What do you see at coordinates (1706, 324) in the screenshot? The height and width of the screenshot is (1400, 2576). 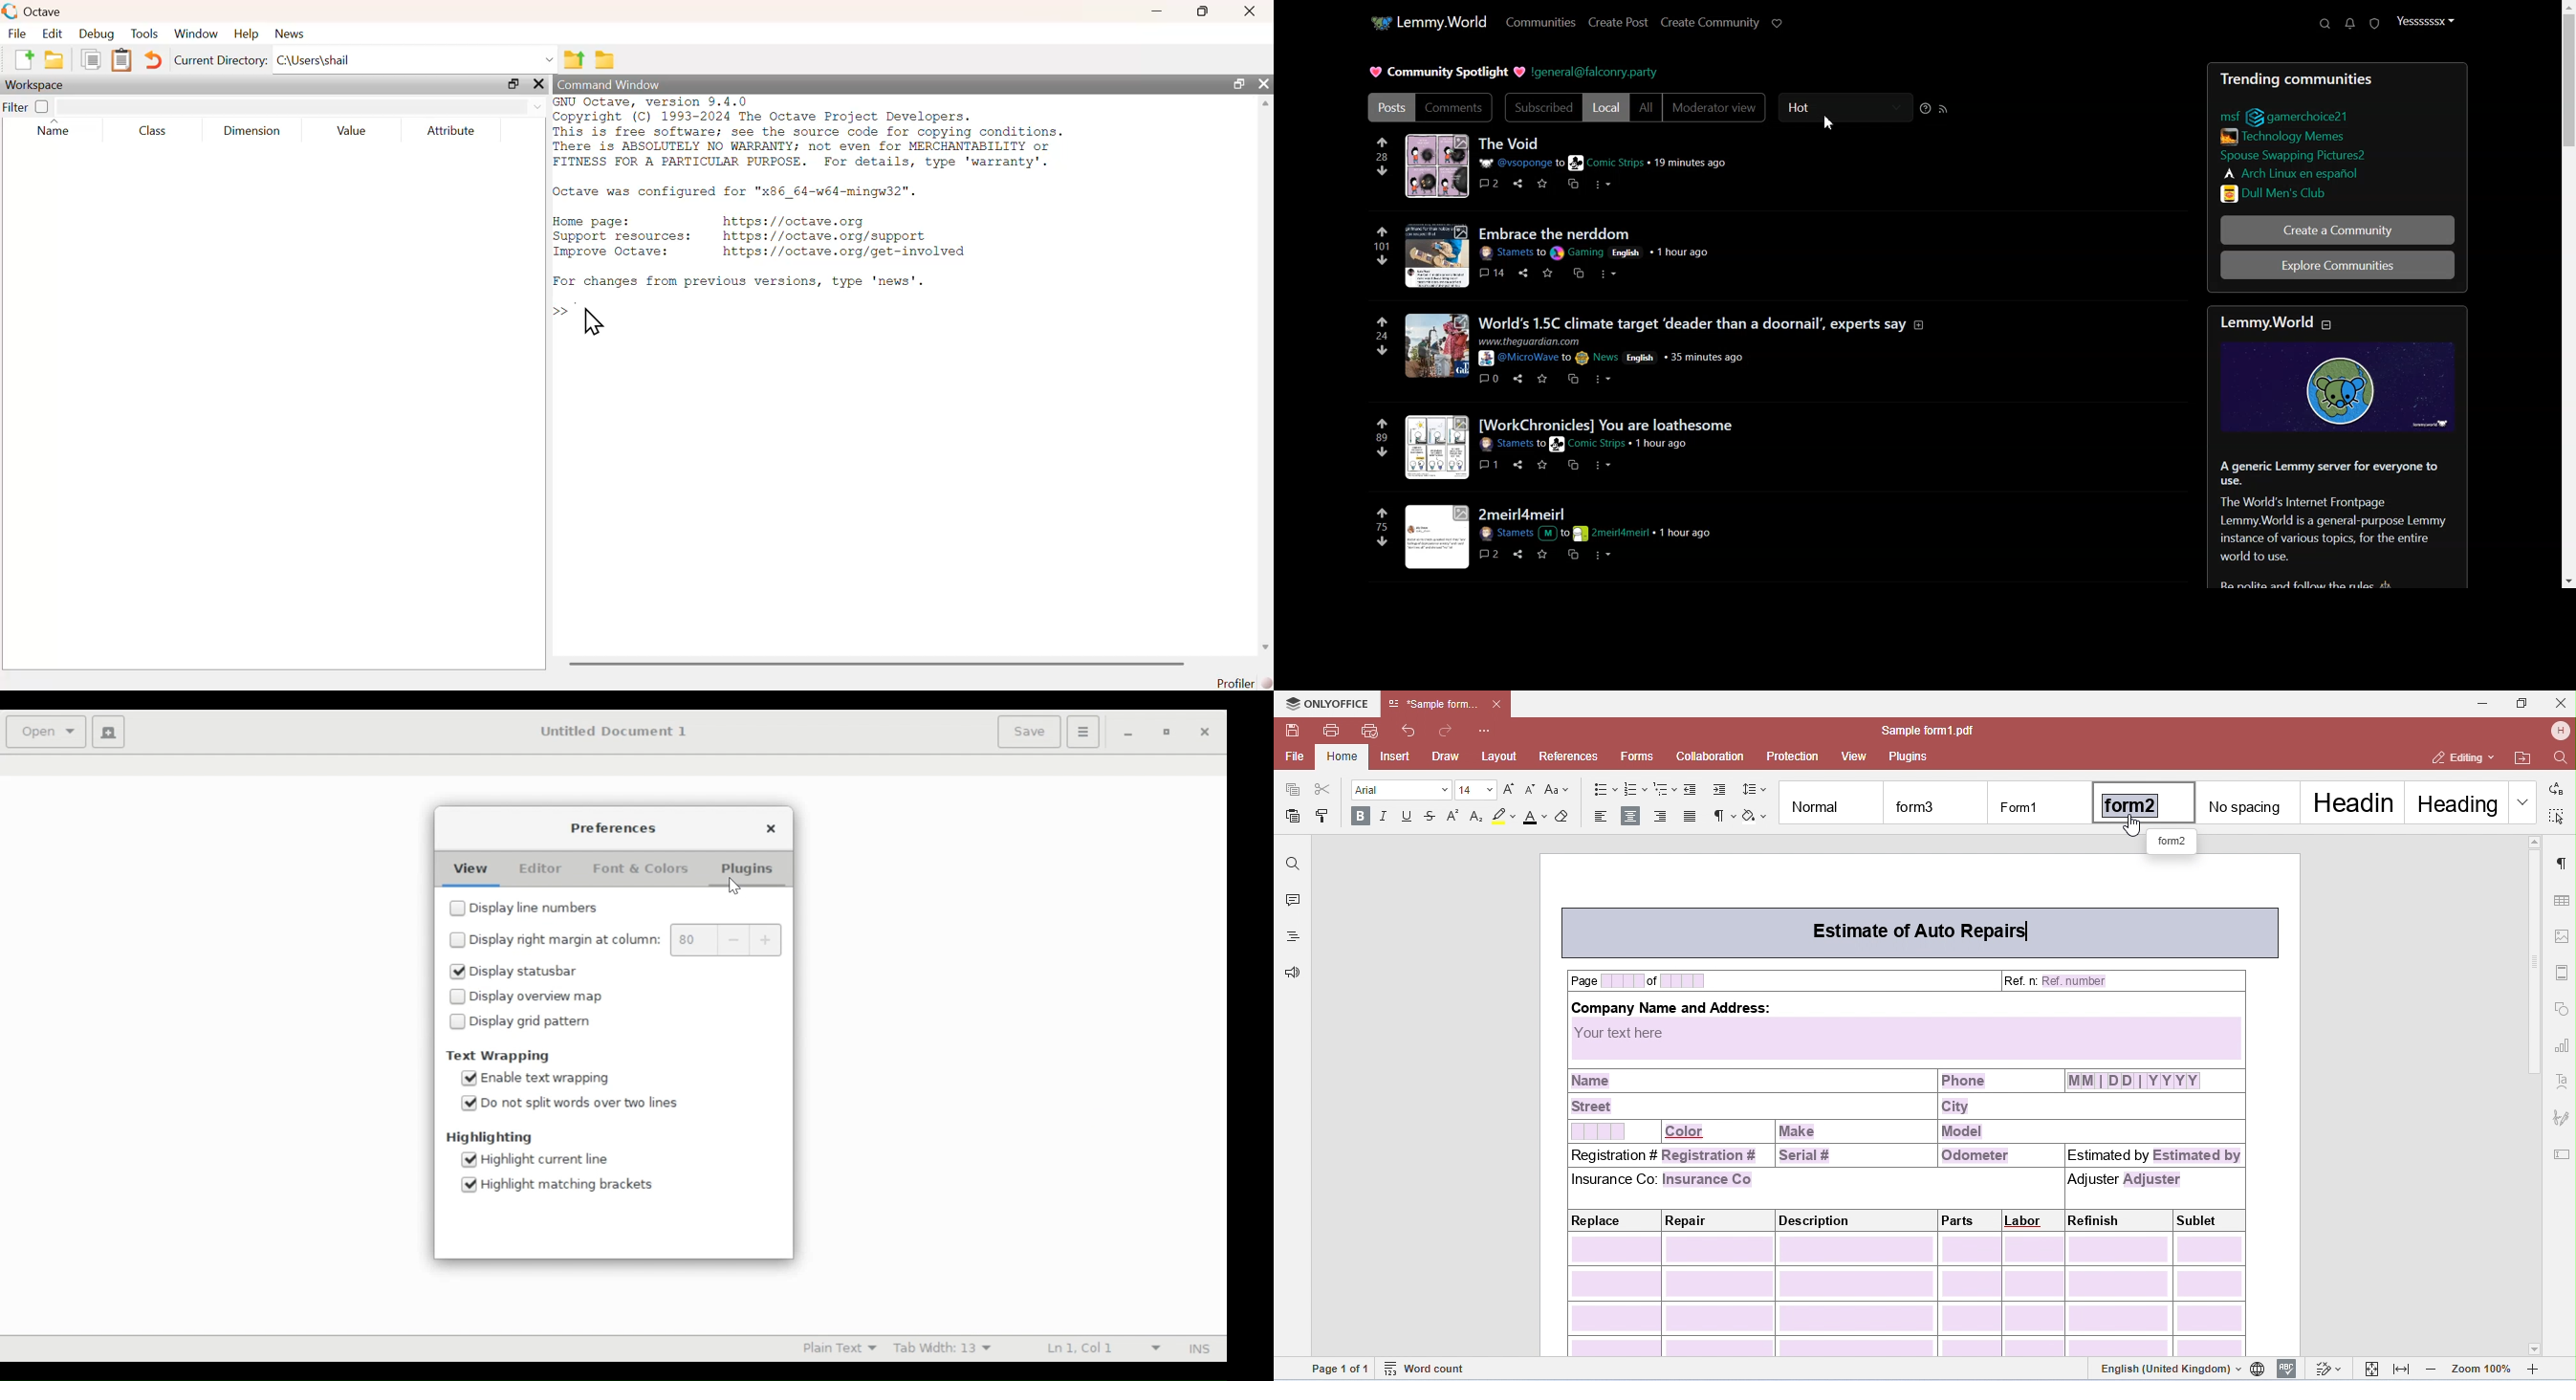 I see `post` at bounding box center [1706, 324].